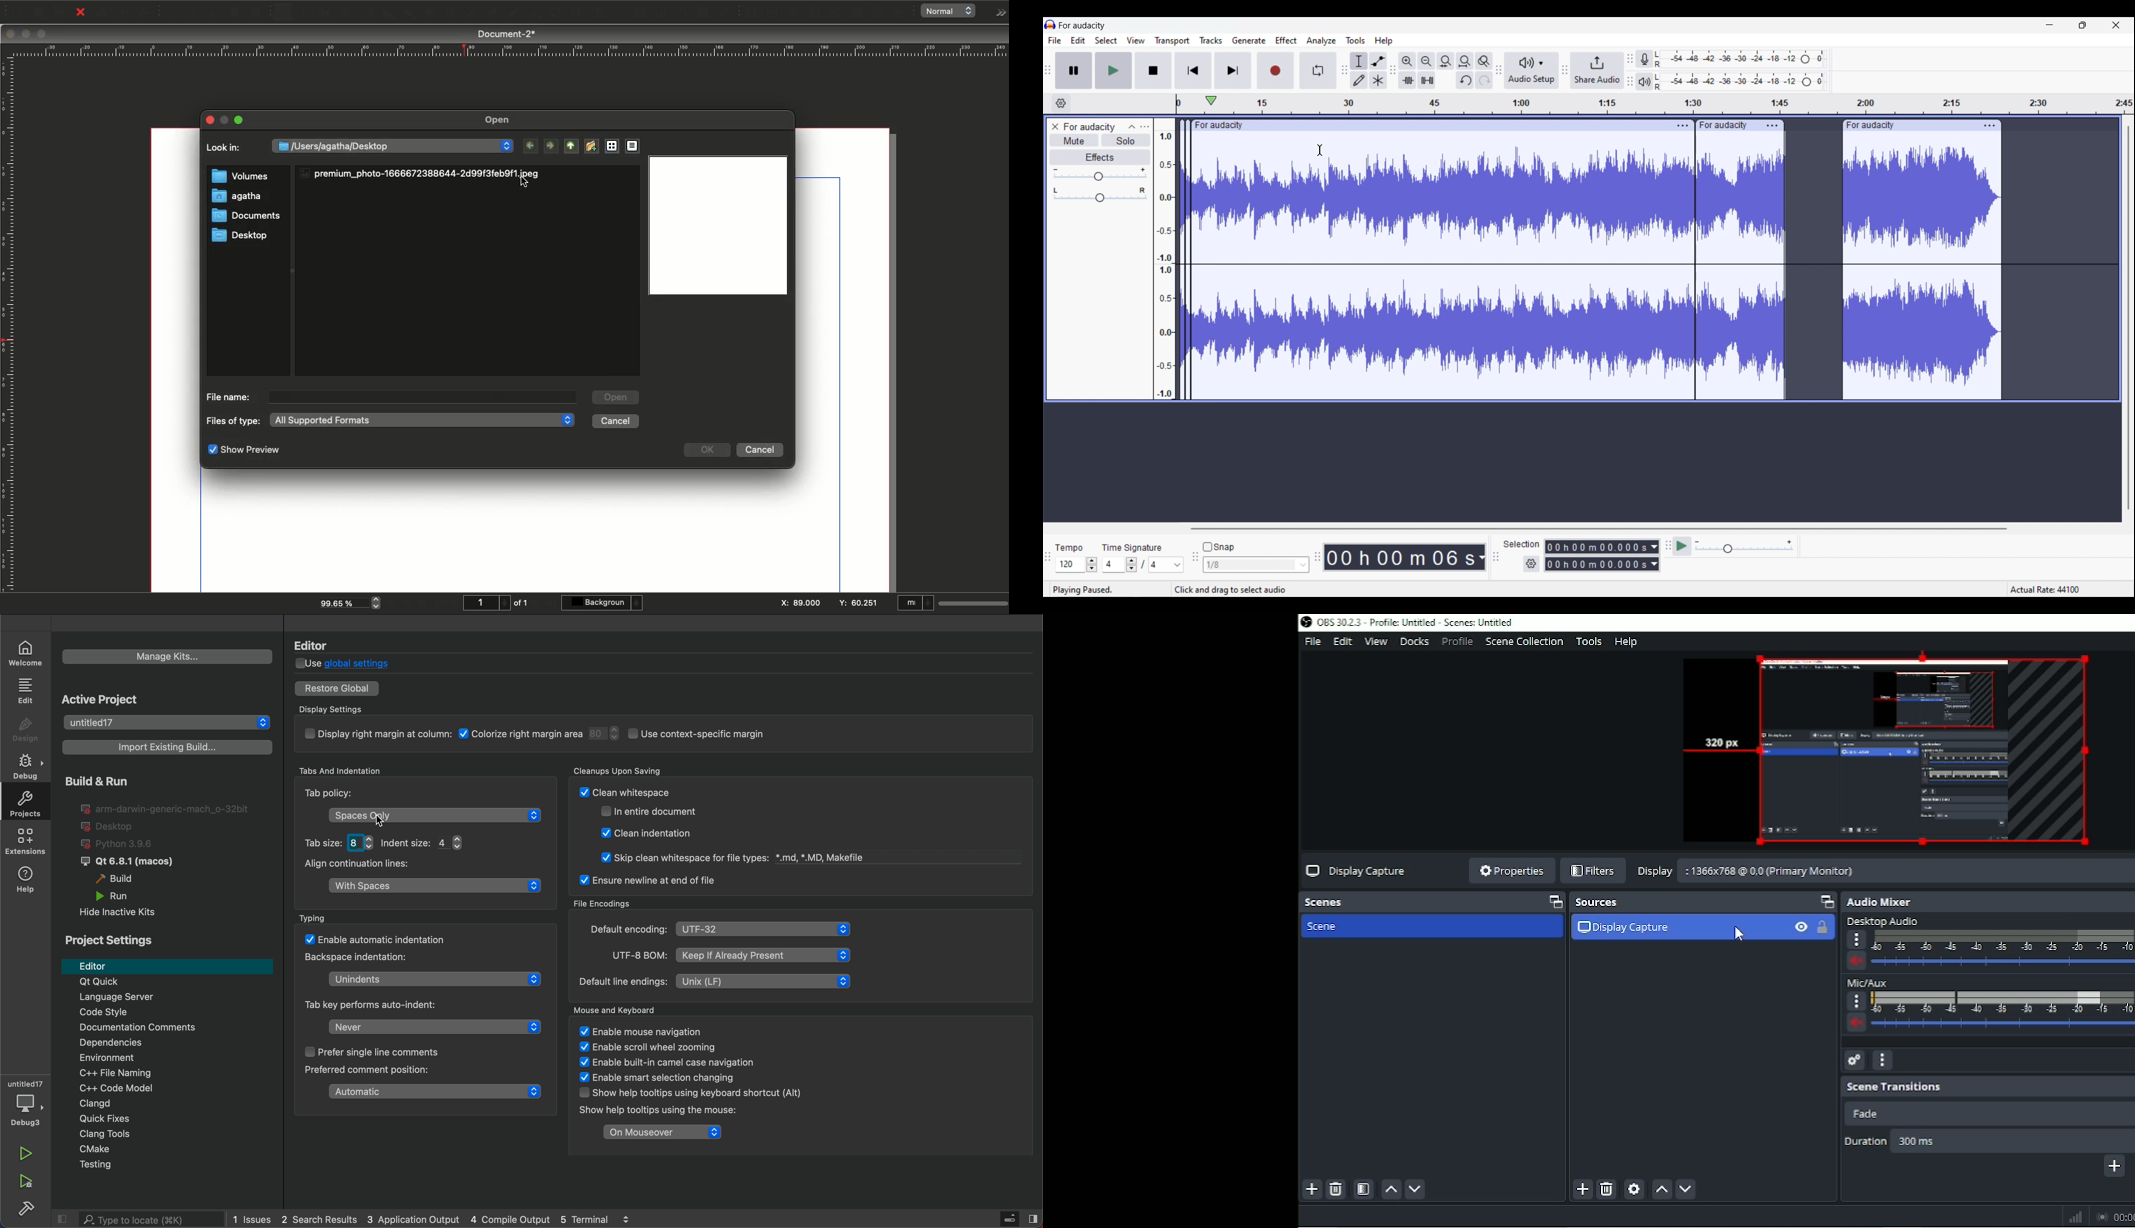  What do you see at coordinates (1661, 1189) in the screenshot?
I see `Move source (s) up` at bounding box center [1661, 1189].